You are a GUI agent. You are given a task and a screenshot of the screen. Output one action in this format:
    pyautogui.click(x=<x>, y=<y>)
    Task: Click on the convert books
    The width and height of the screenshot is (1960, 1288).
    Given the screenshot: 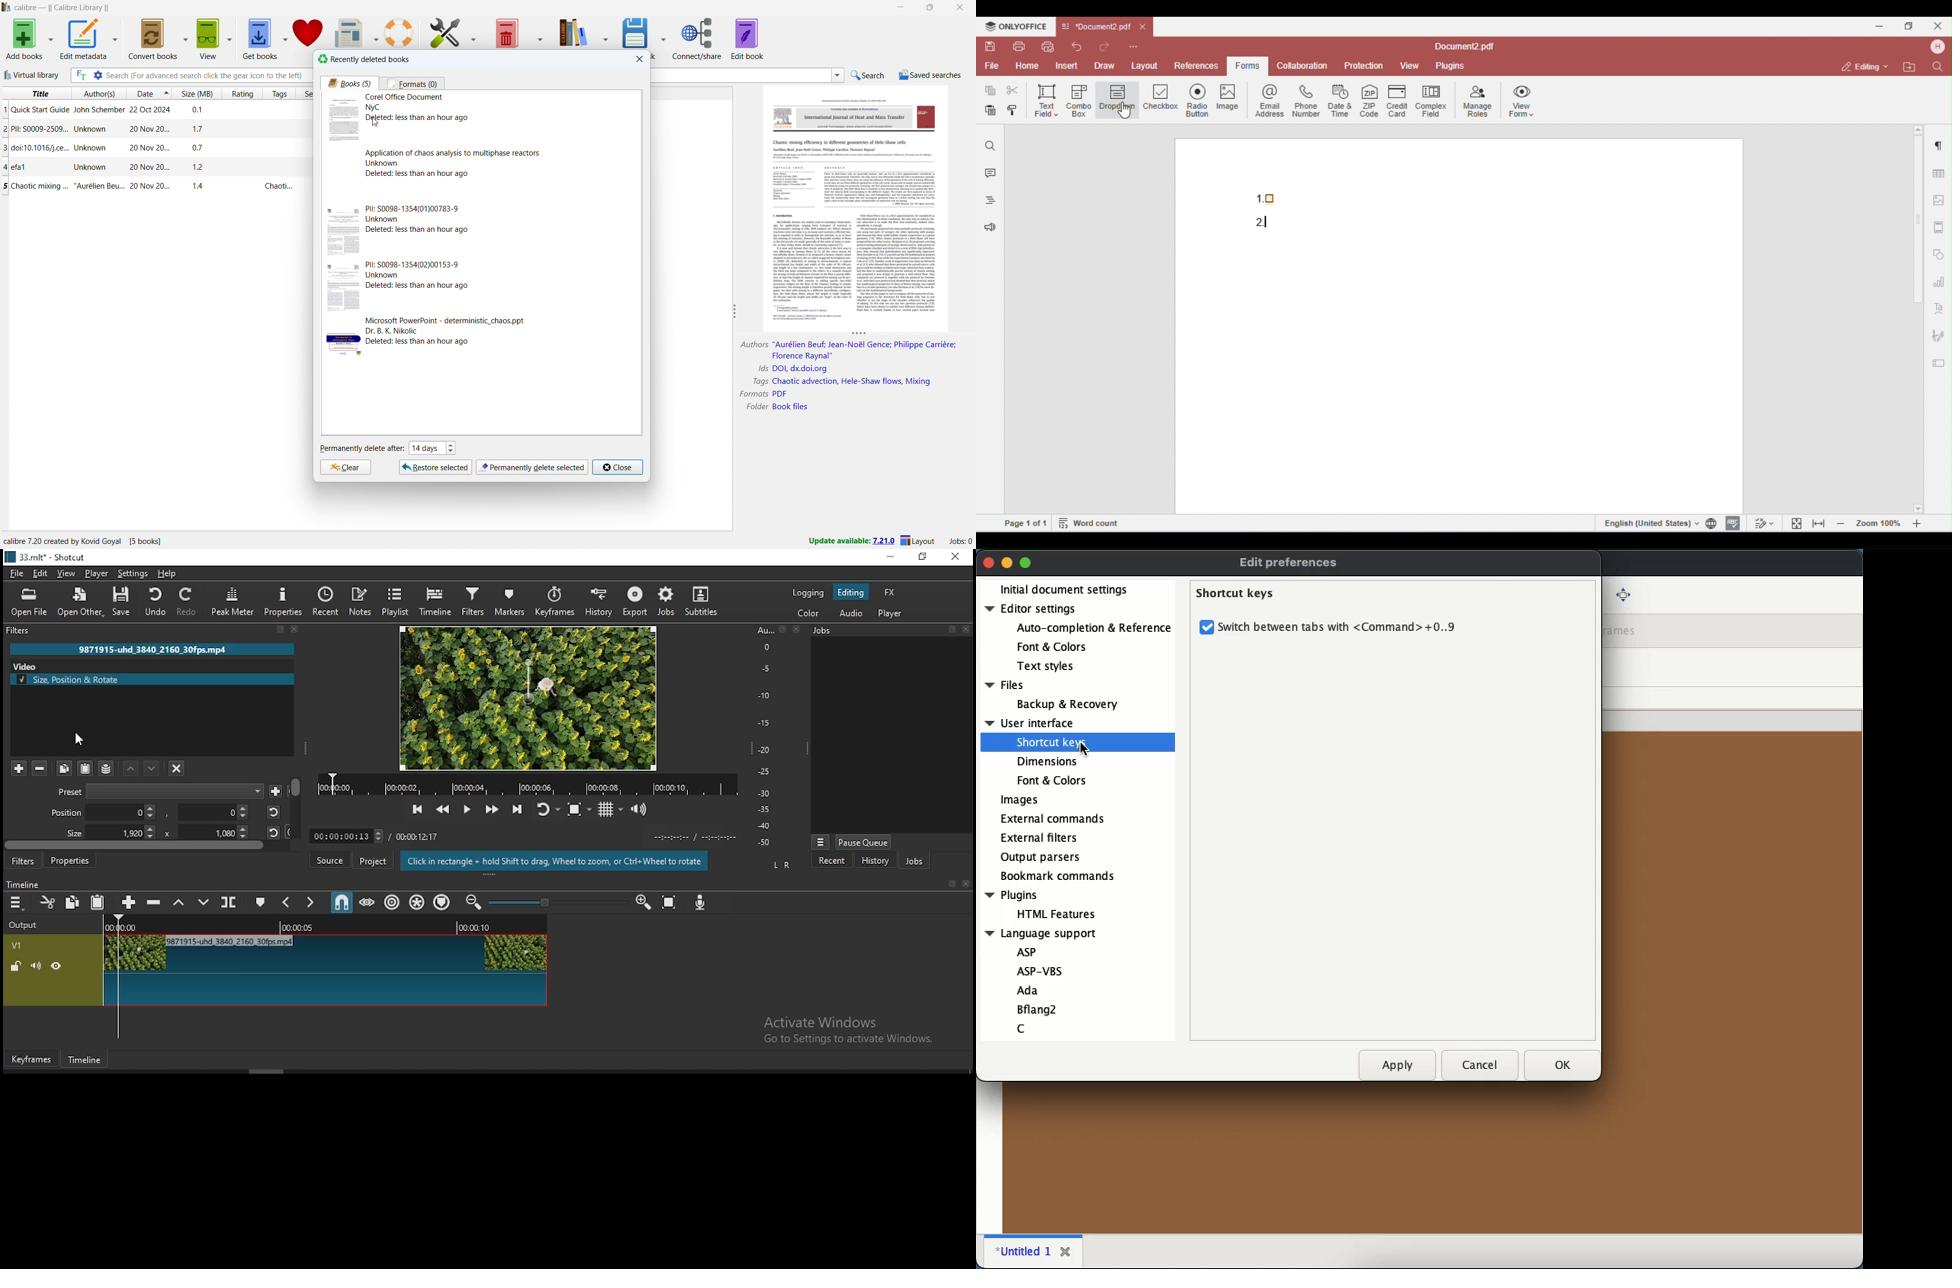 What is the action you would take?
    pyautogui.click(x=154, y=39)
    